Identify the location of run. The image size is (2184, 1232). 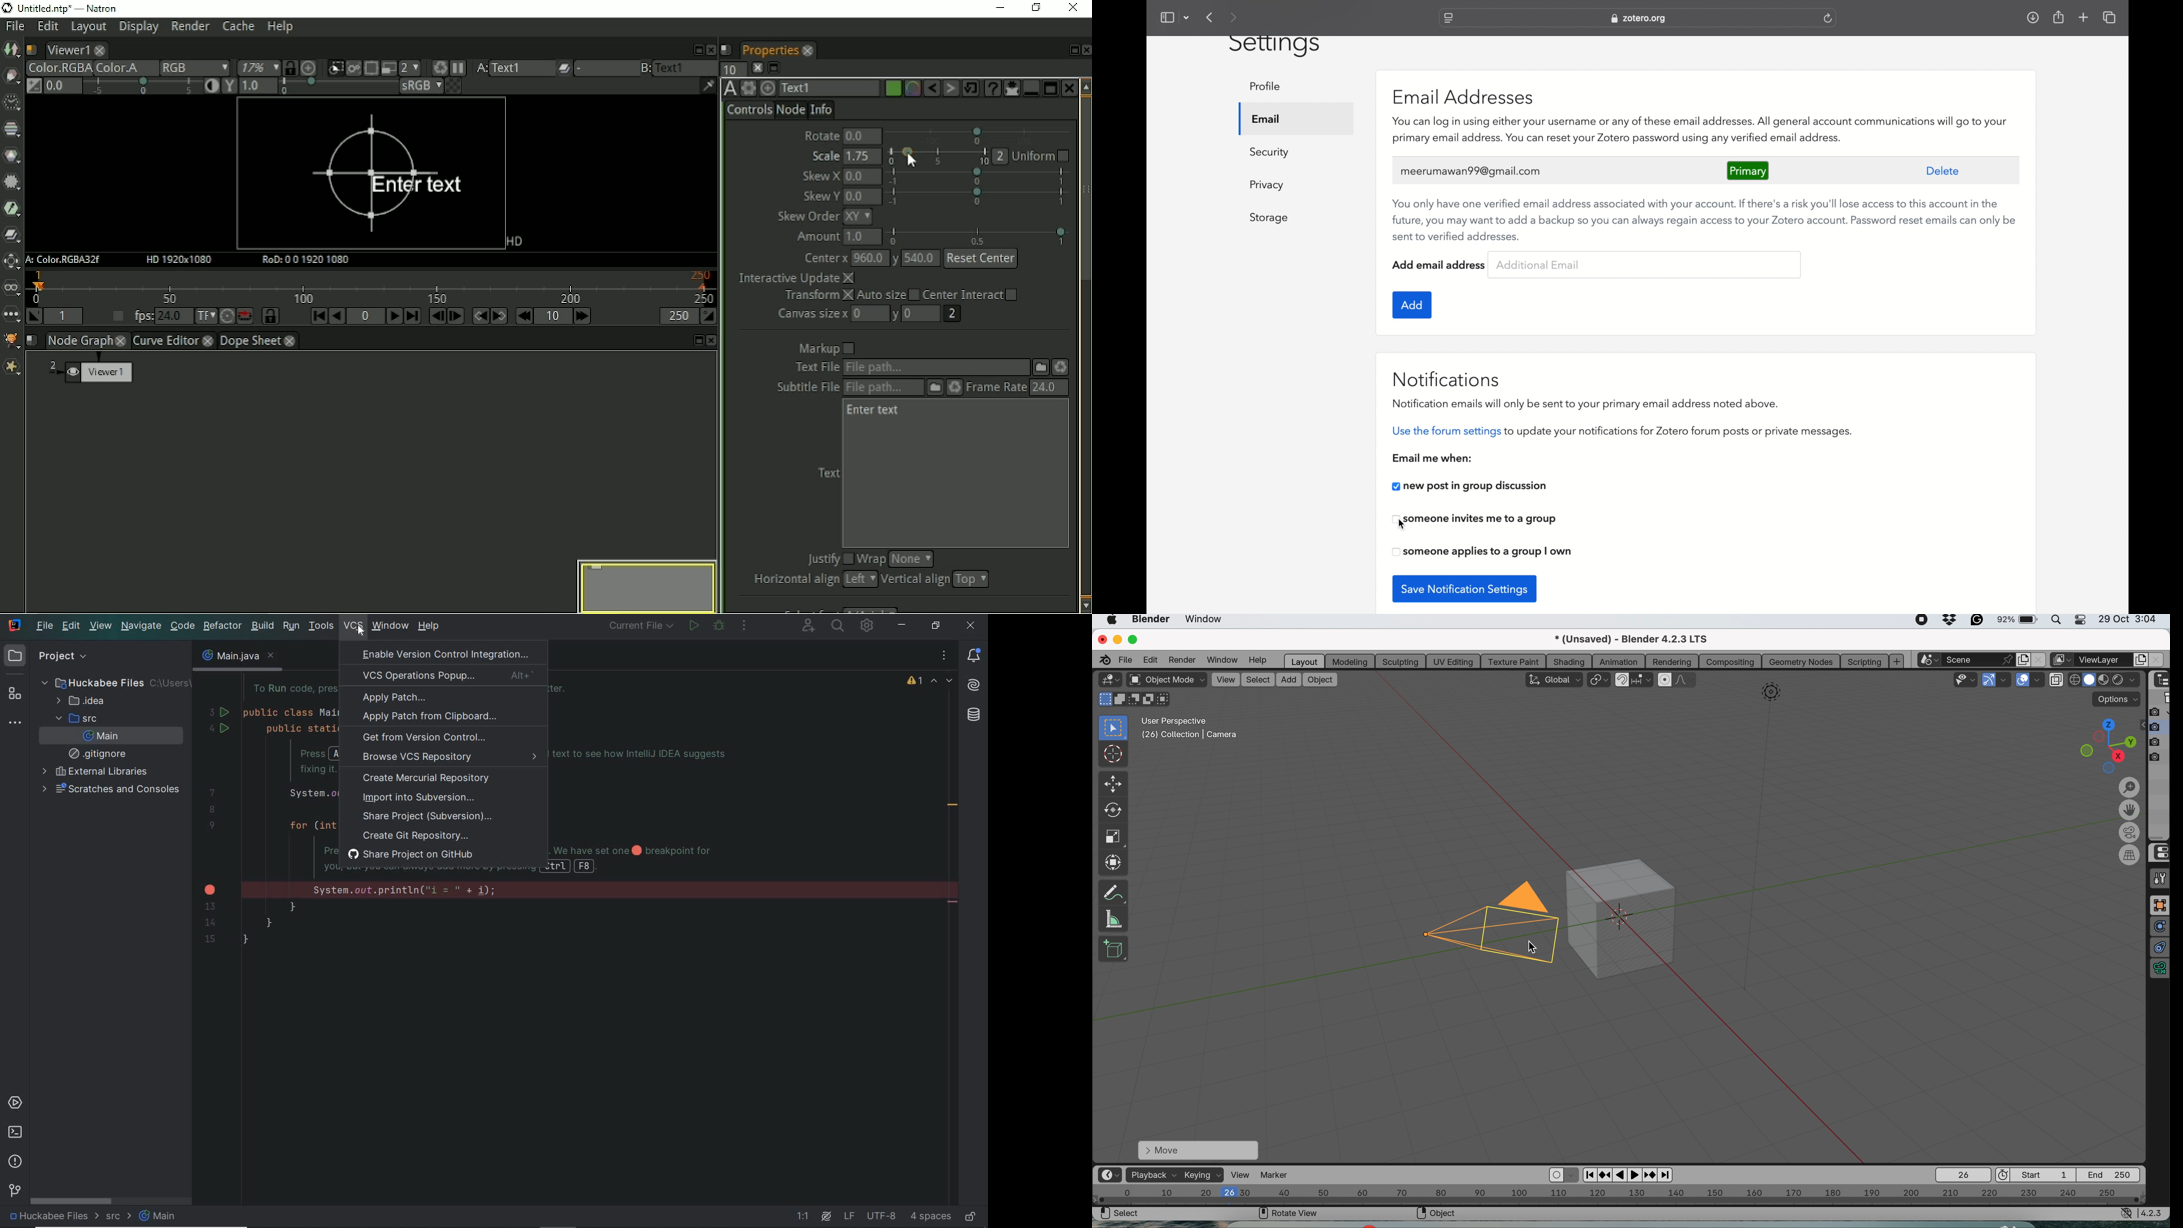
(291, 627).